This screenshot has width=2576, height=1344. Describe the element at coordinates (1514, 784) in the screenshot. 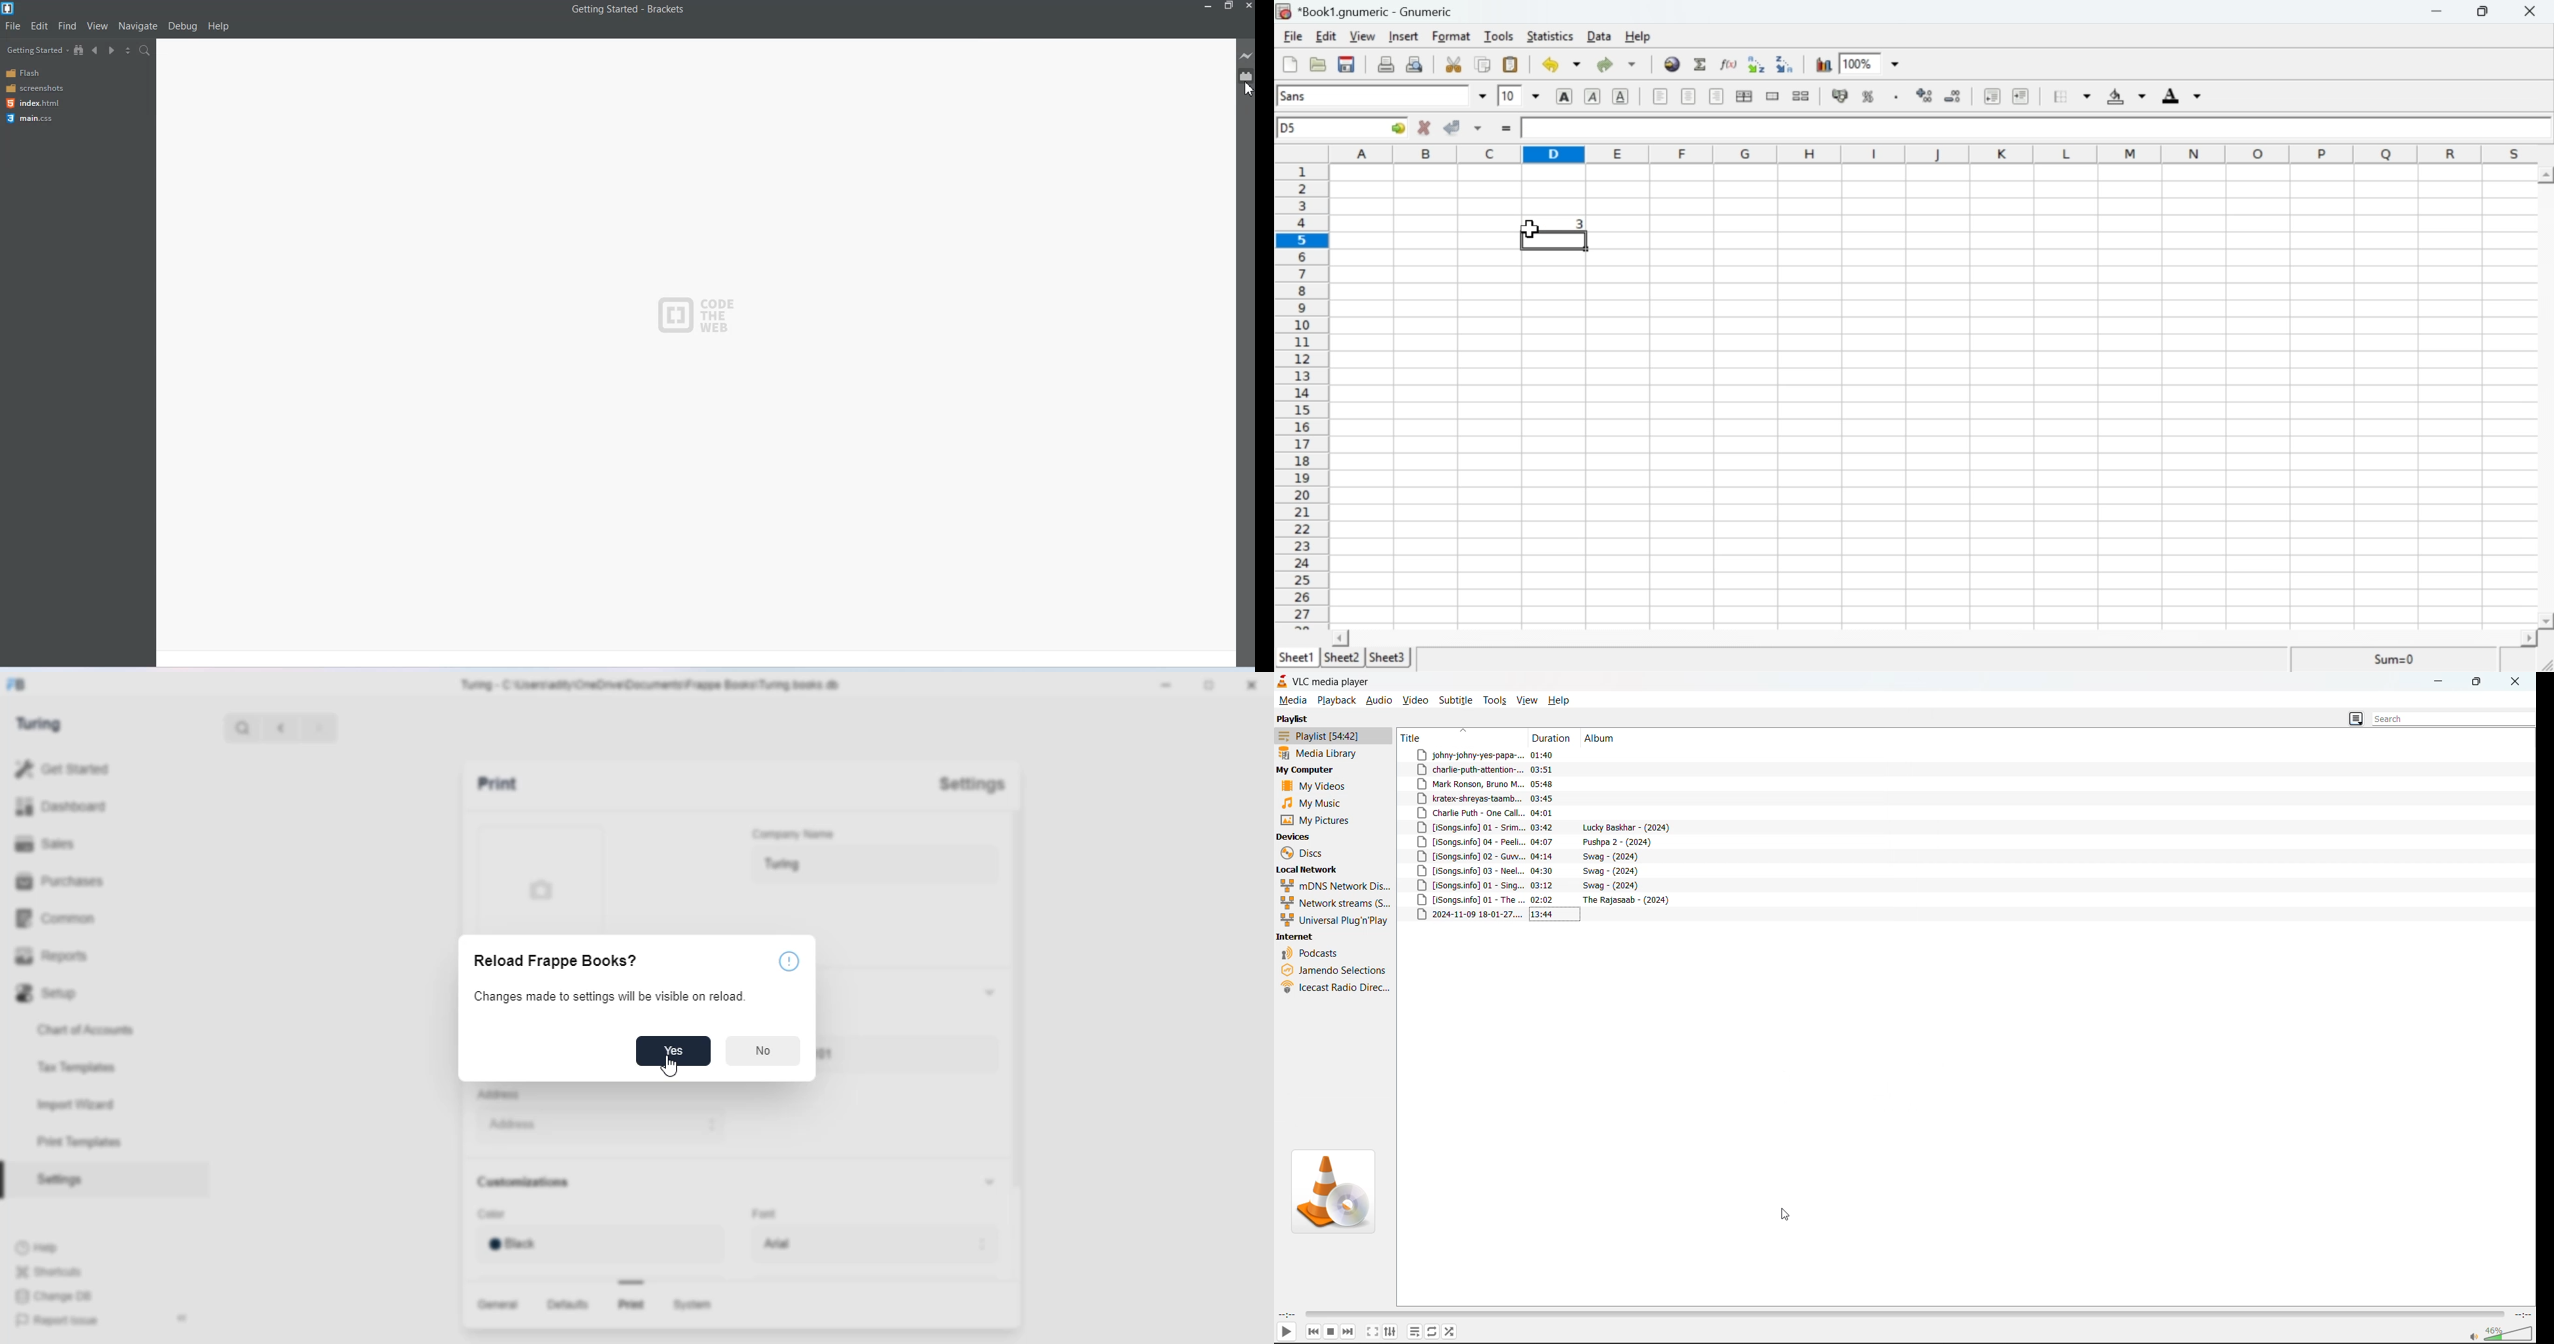

I see `track 3 title, duration and album details` at that location.